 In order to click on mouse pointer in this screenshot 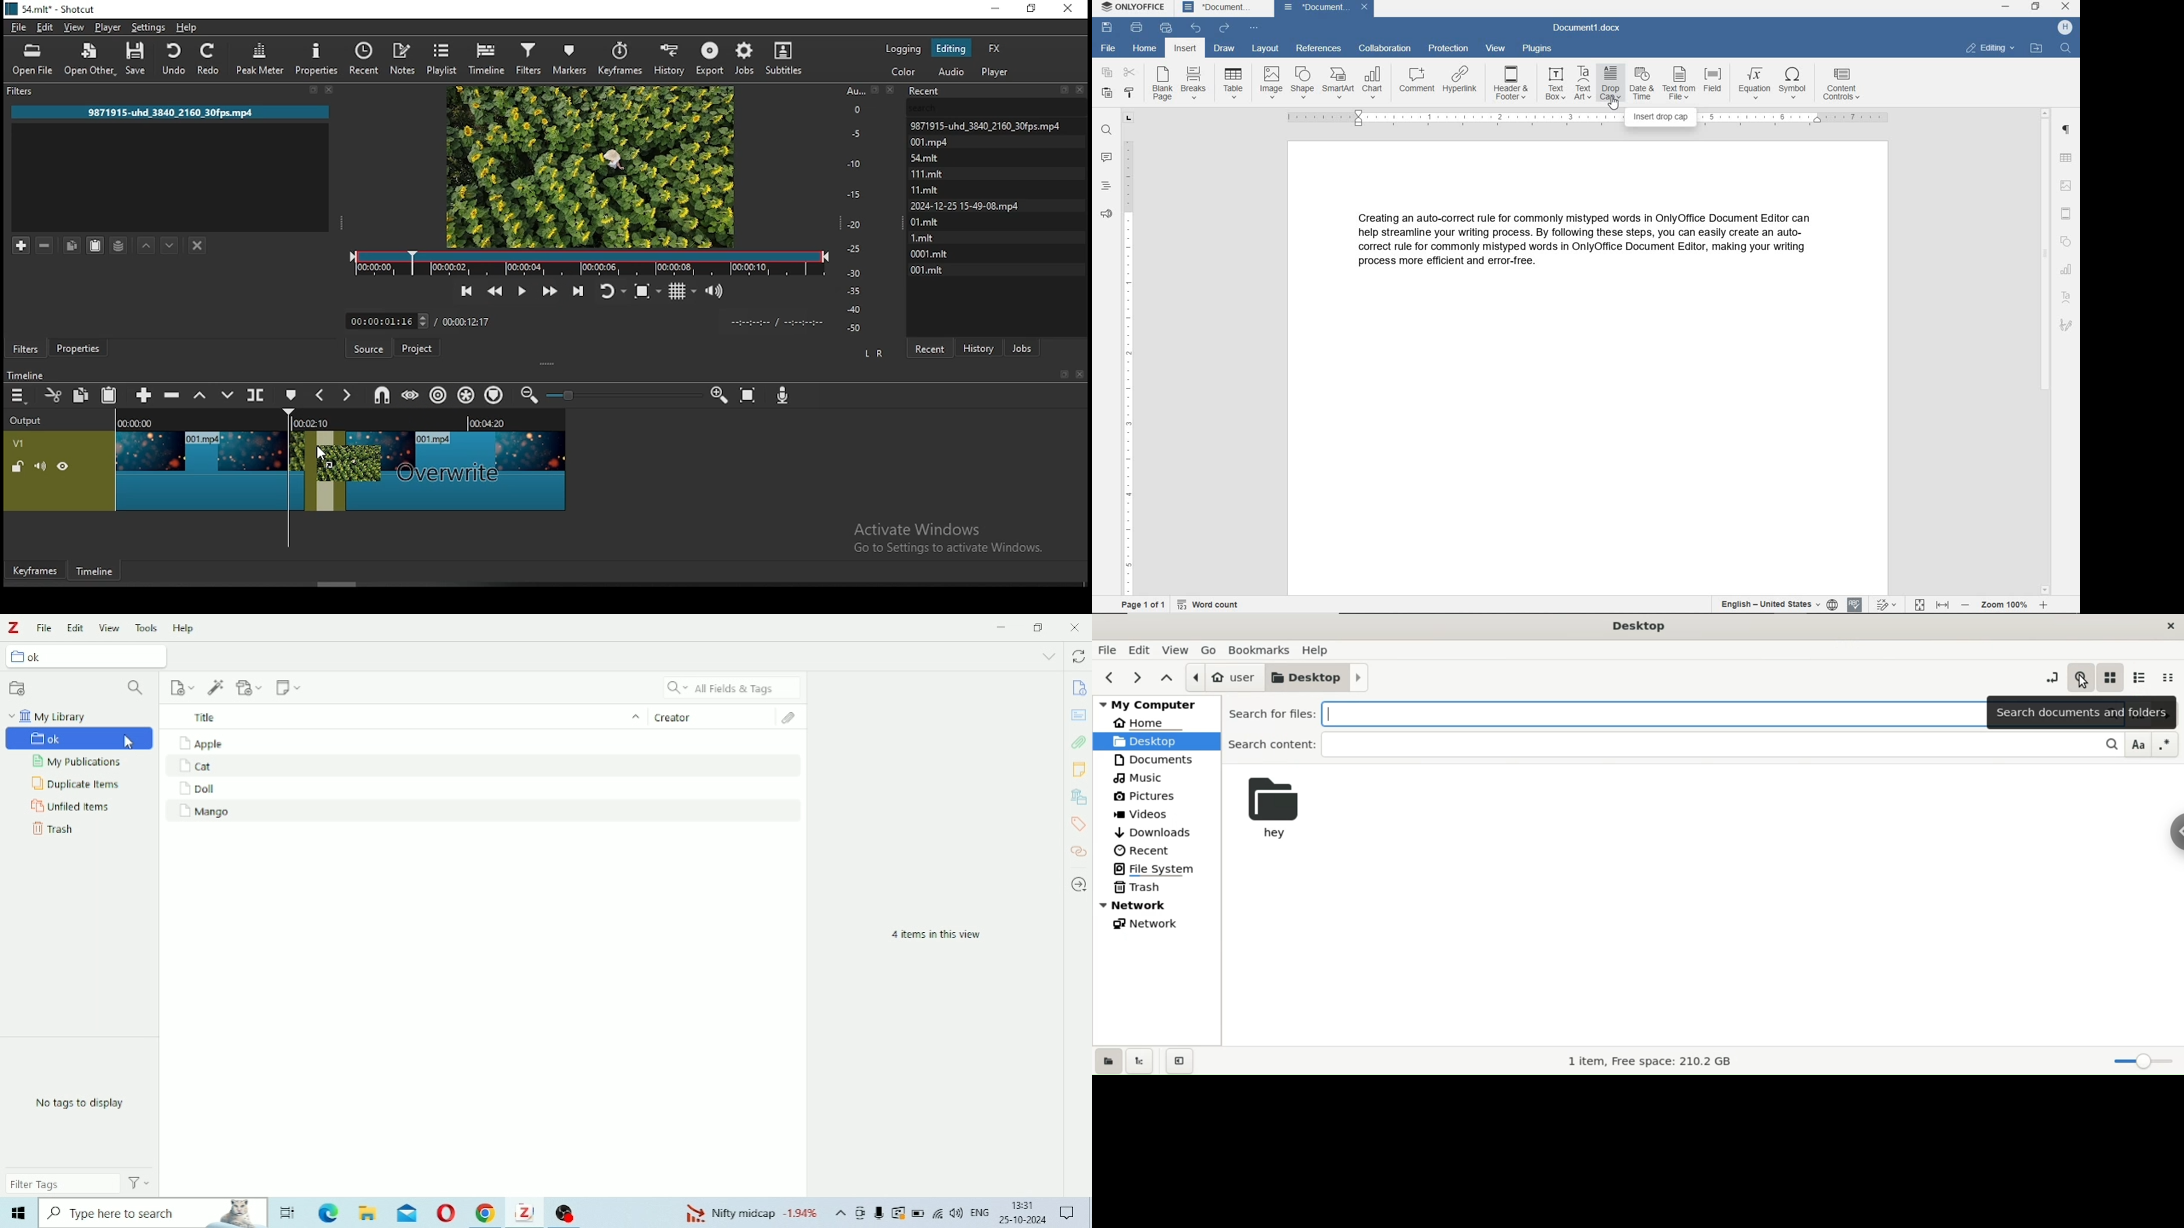, I will do `click(327, 455)`.